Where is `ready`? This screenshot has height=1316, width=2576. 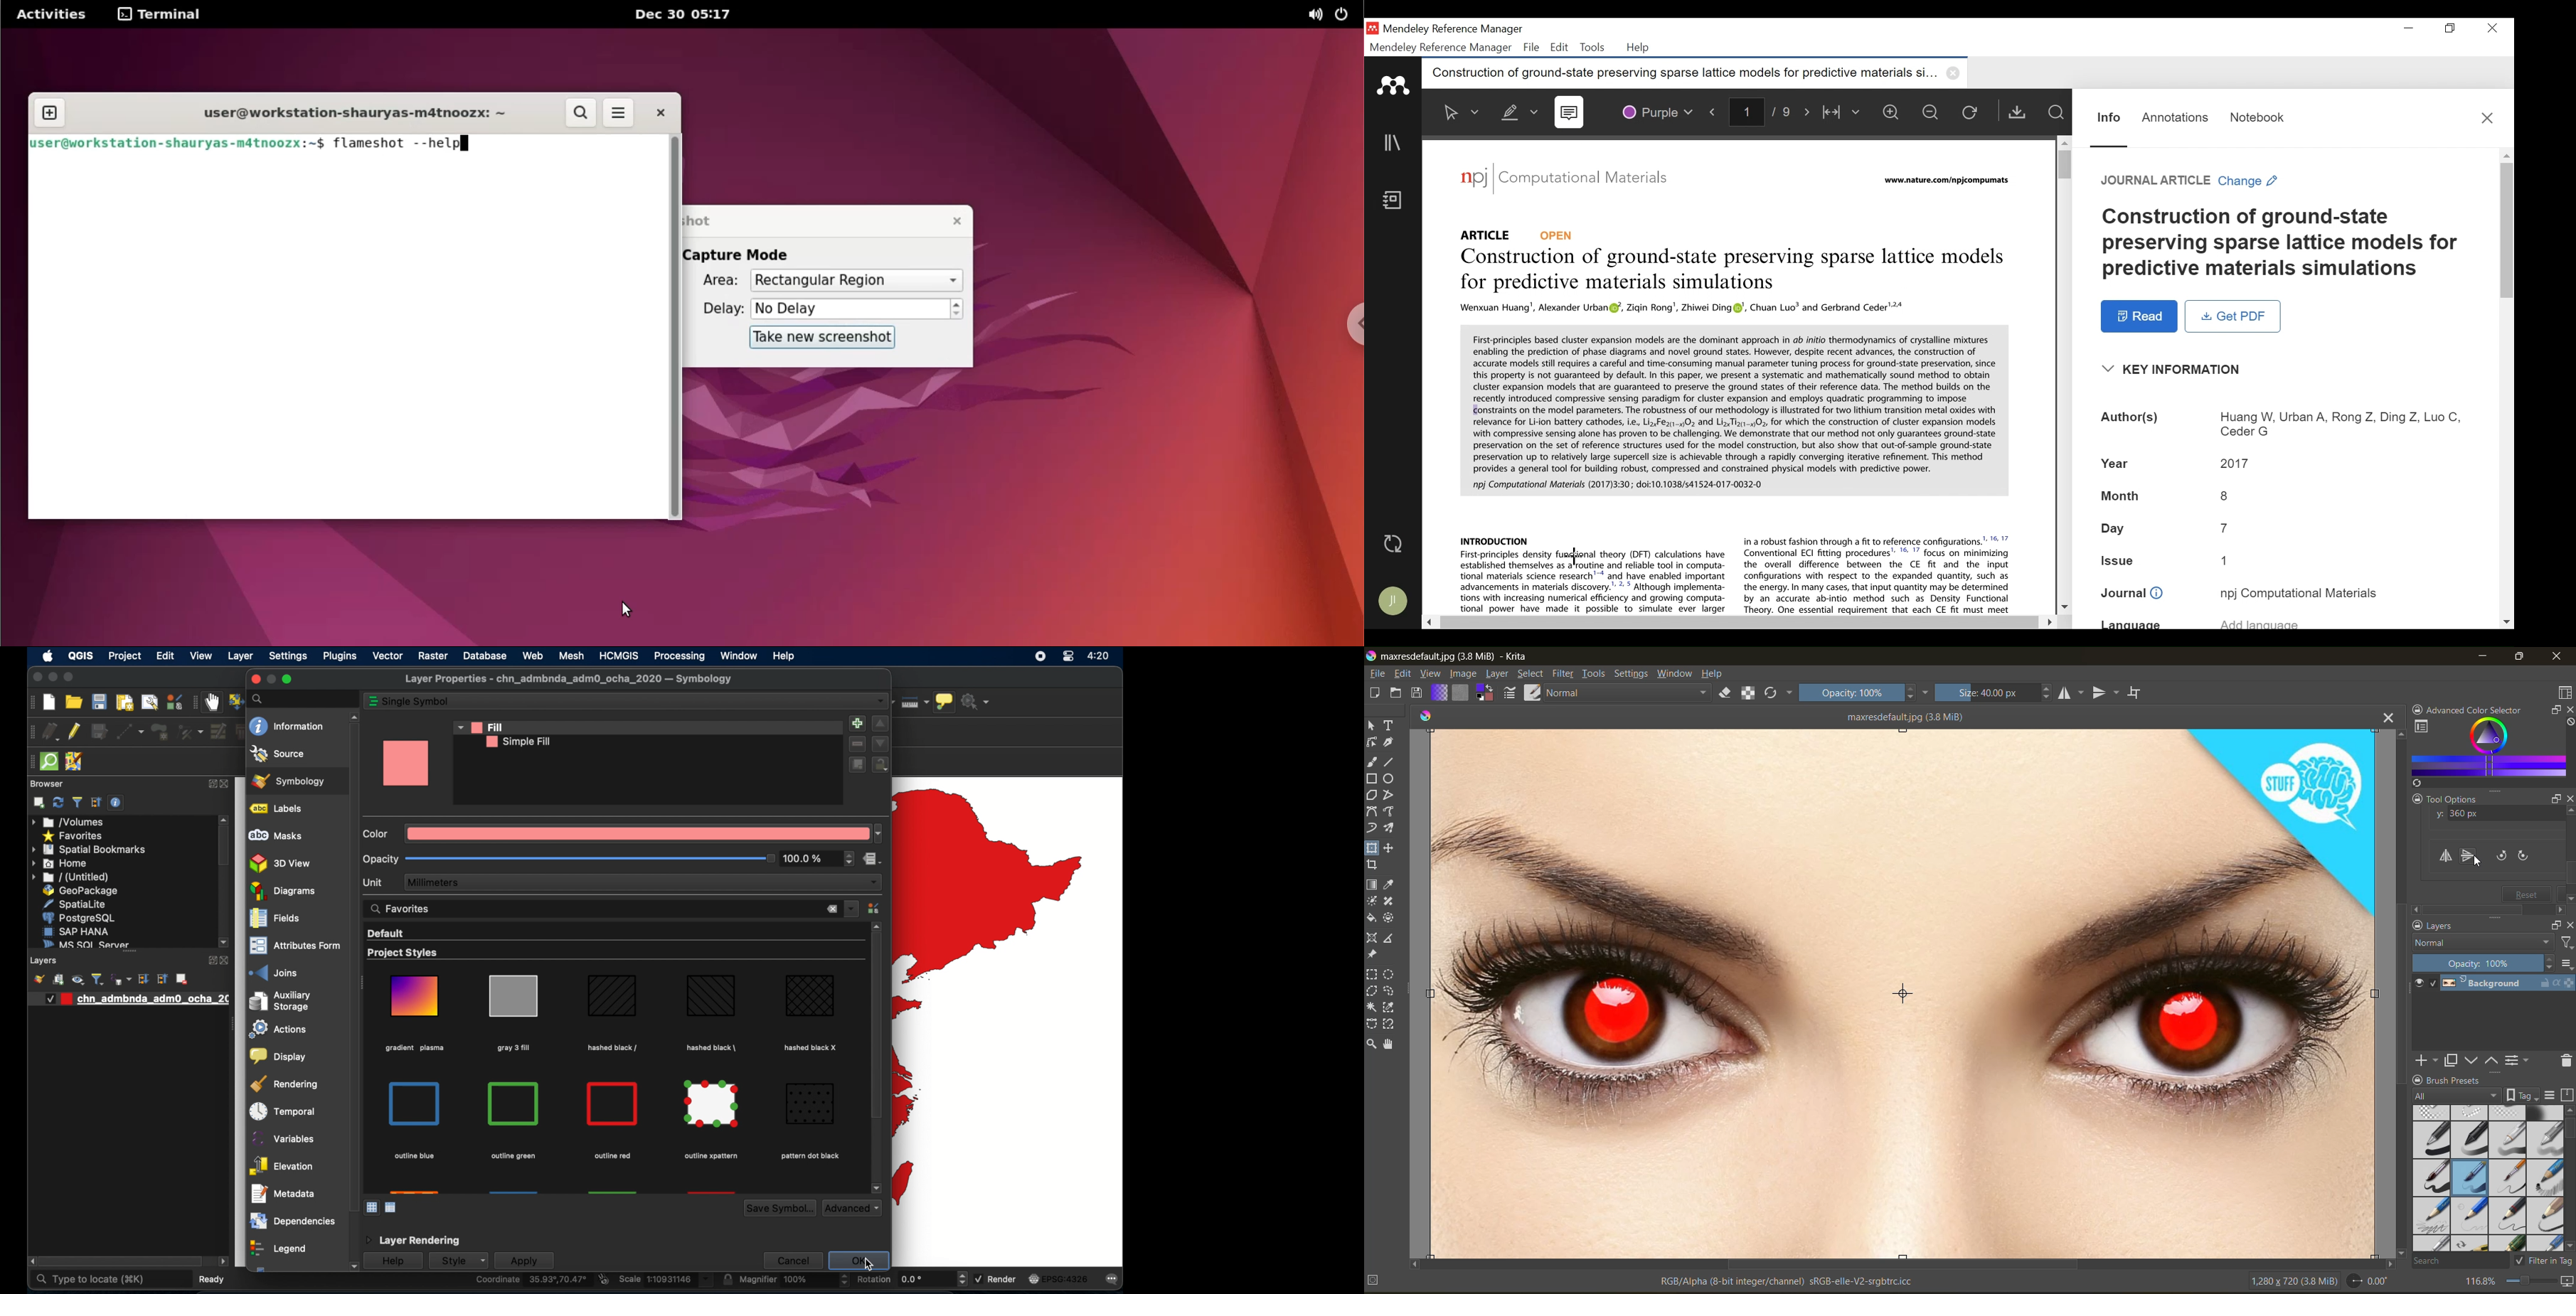 ready is located at coordinates (215, 1278).